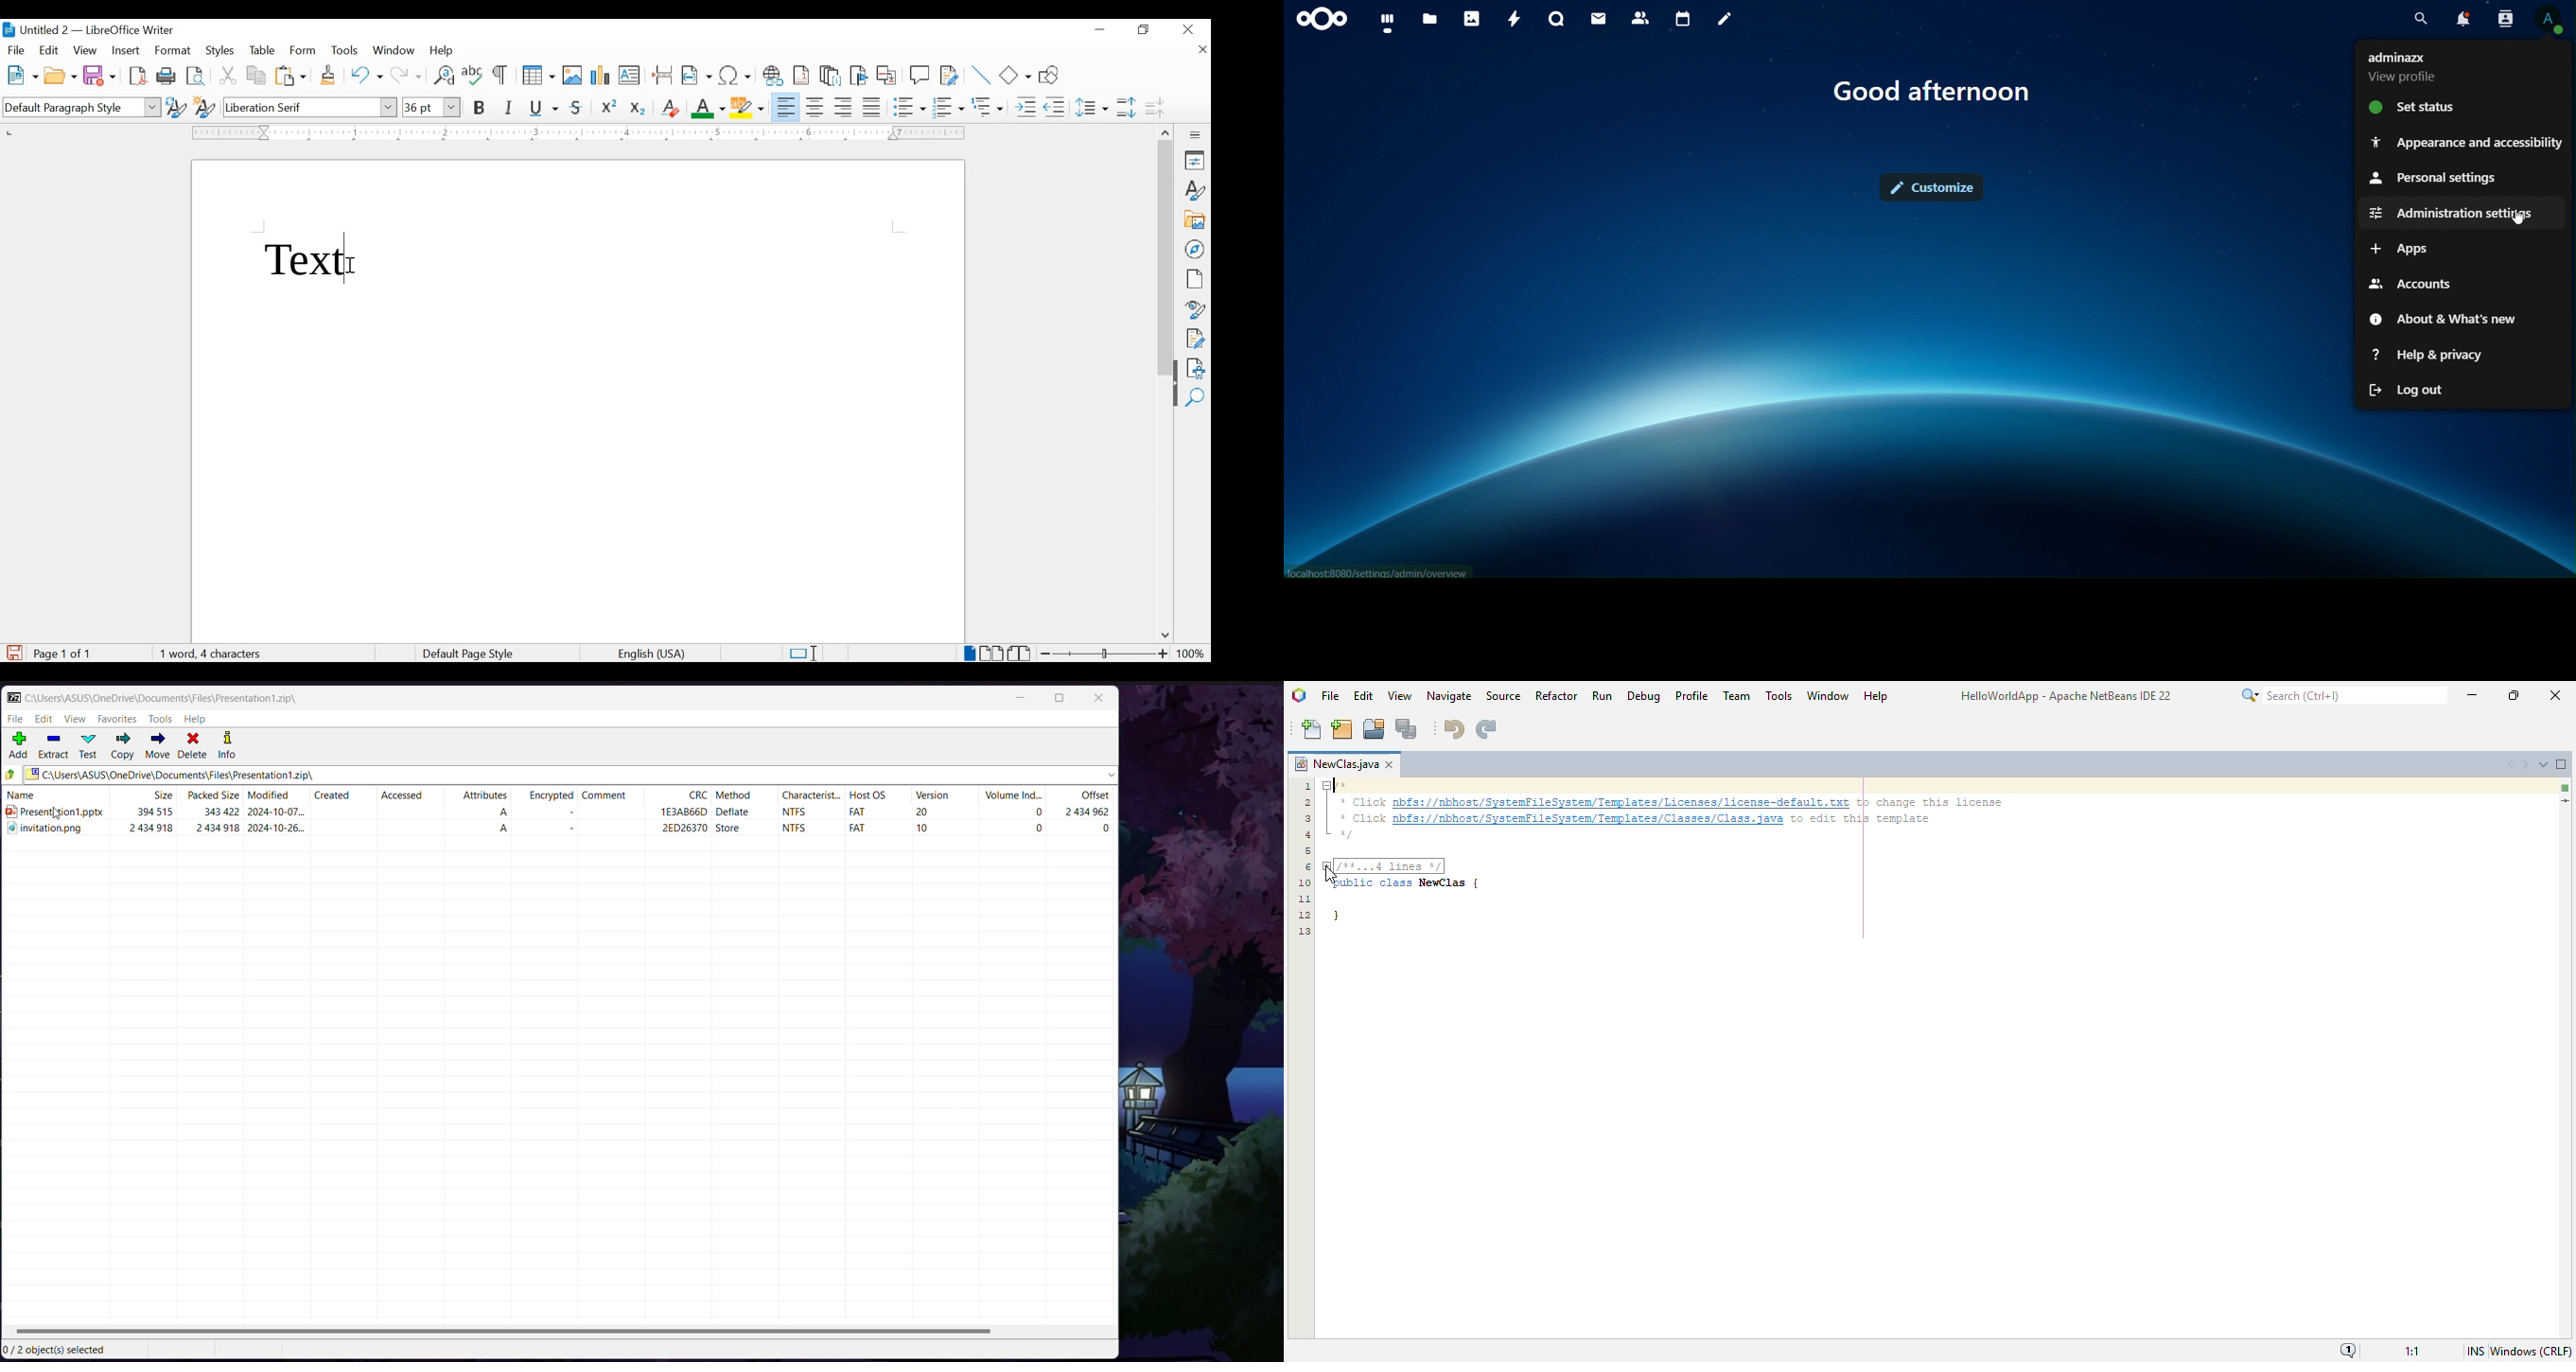  Describe the element at coordinates (858, 76) in the screenshot. I see `inser bookmark` at that location.